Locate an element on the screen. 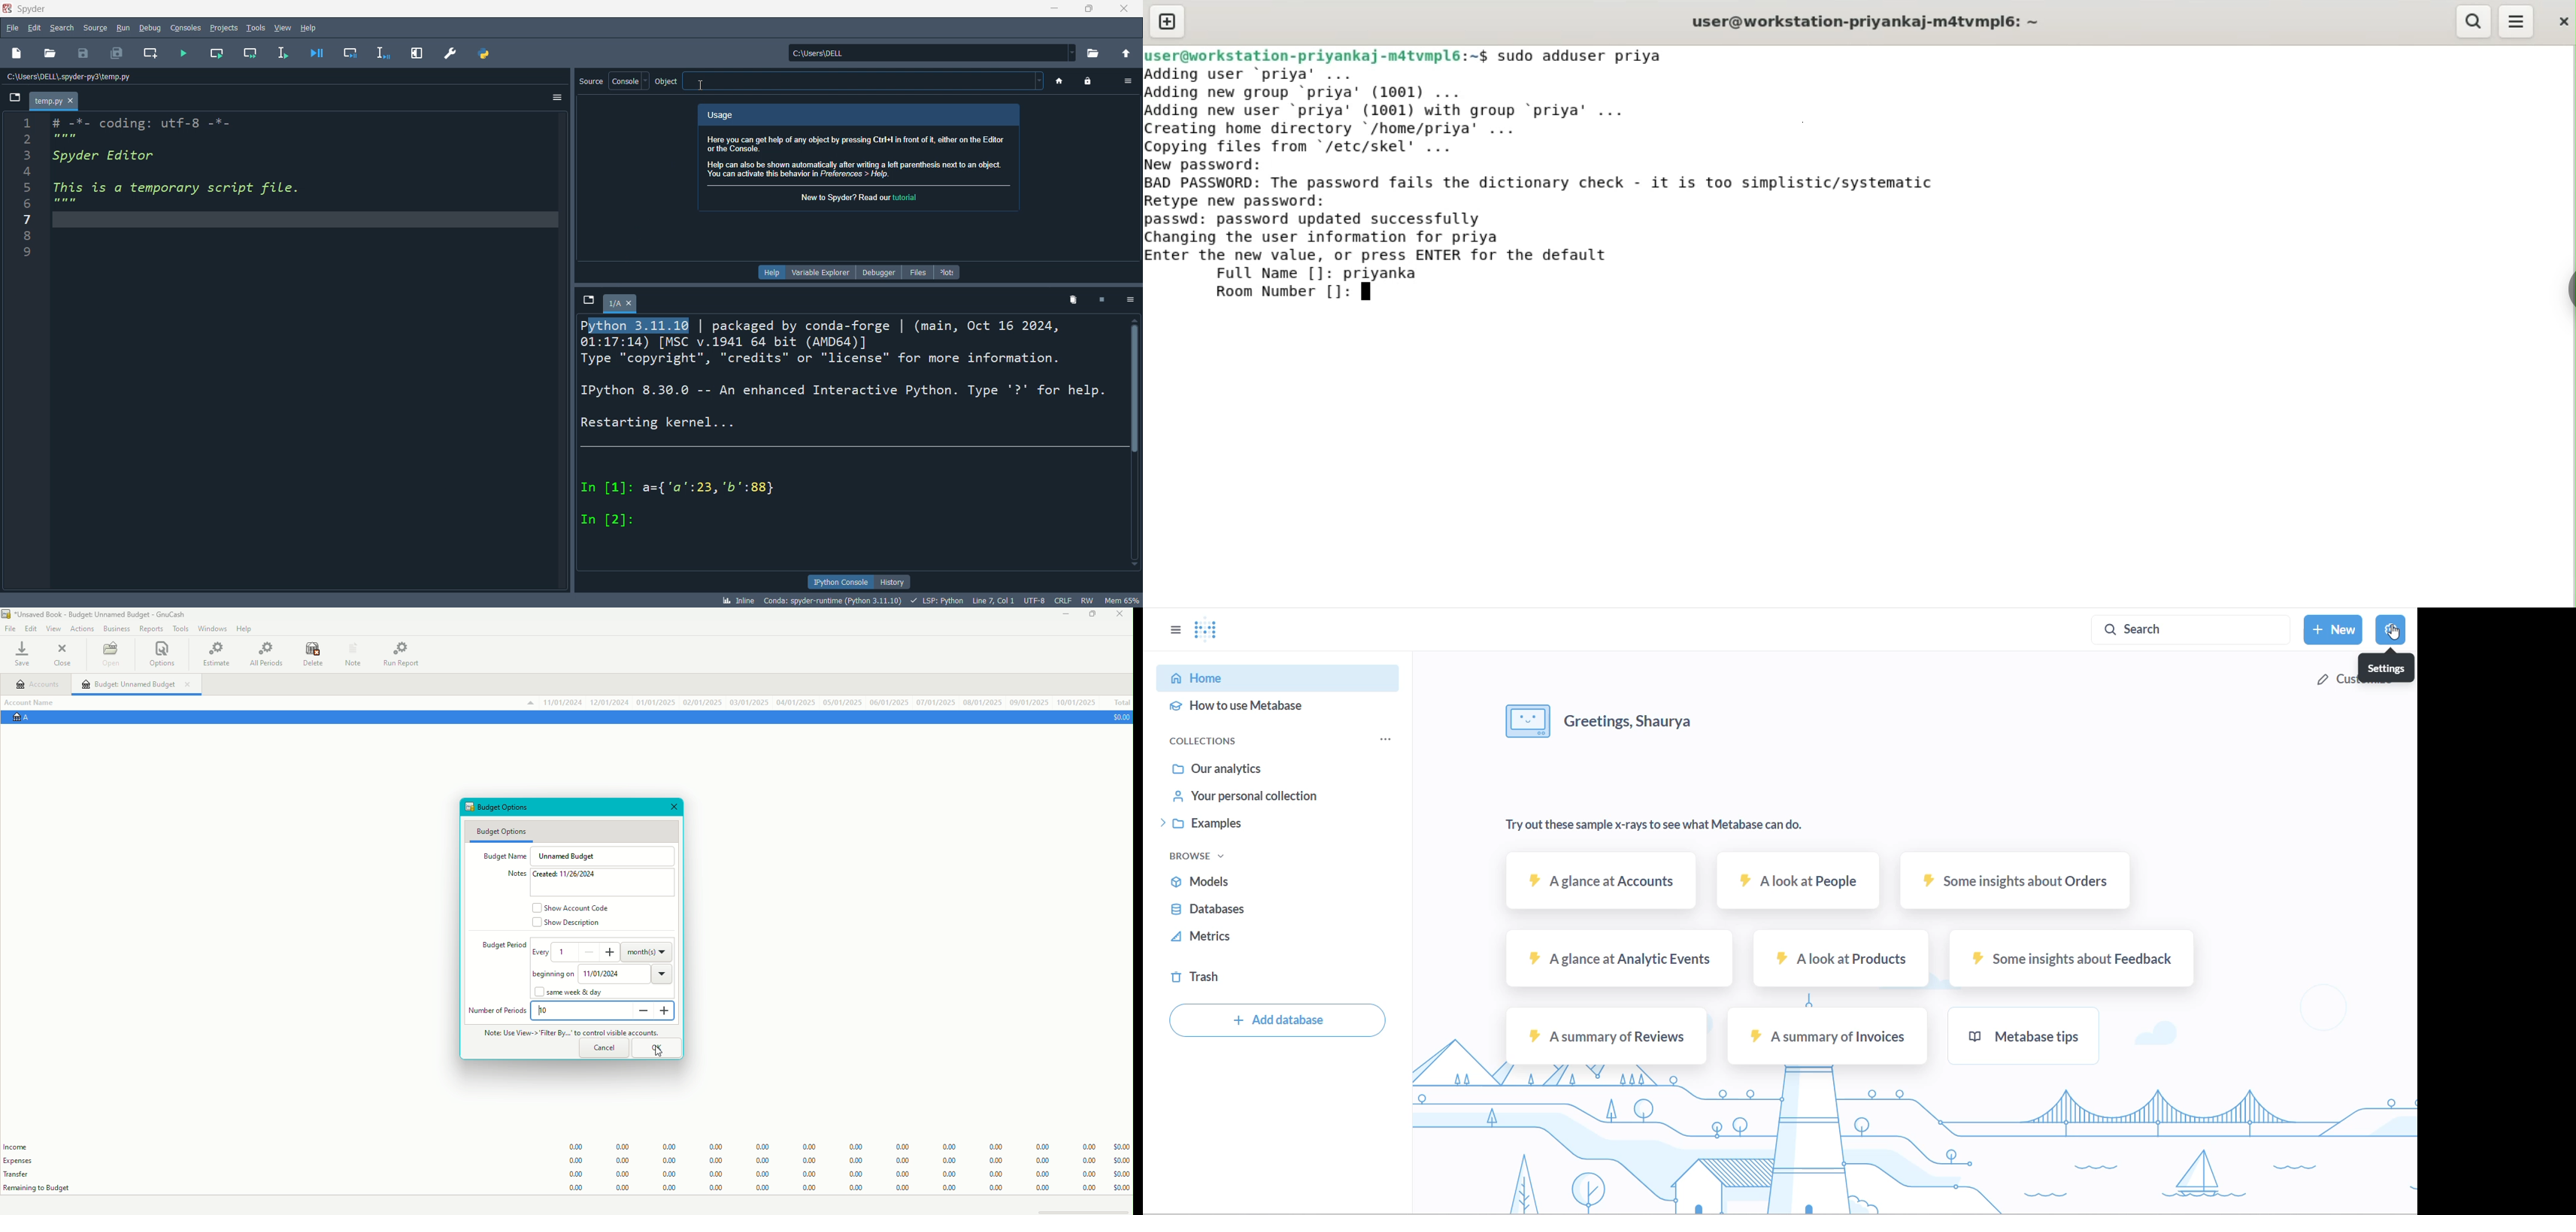 The width and height of the screenshot is (2576, 1232). debug is located at coordinates (152, 26).